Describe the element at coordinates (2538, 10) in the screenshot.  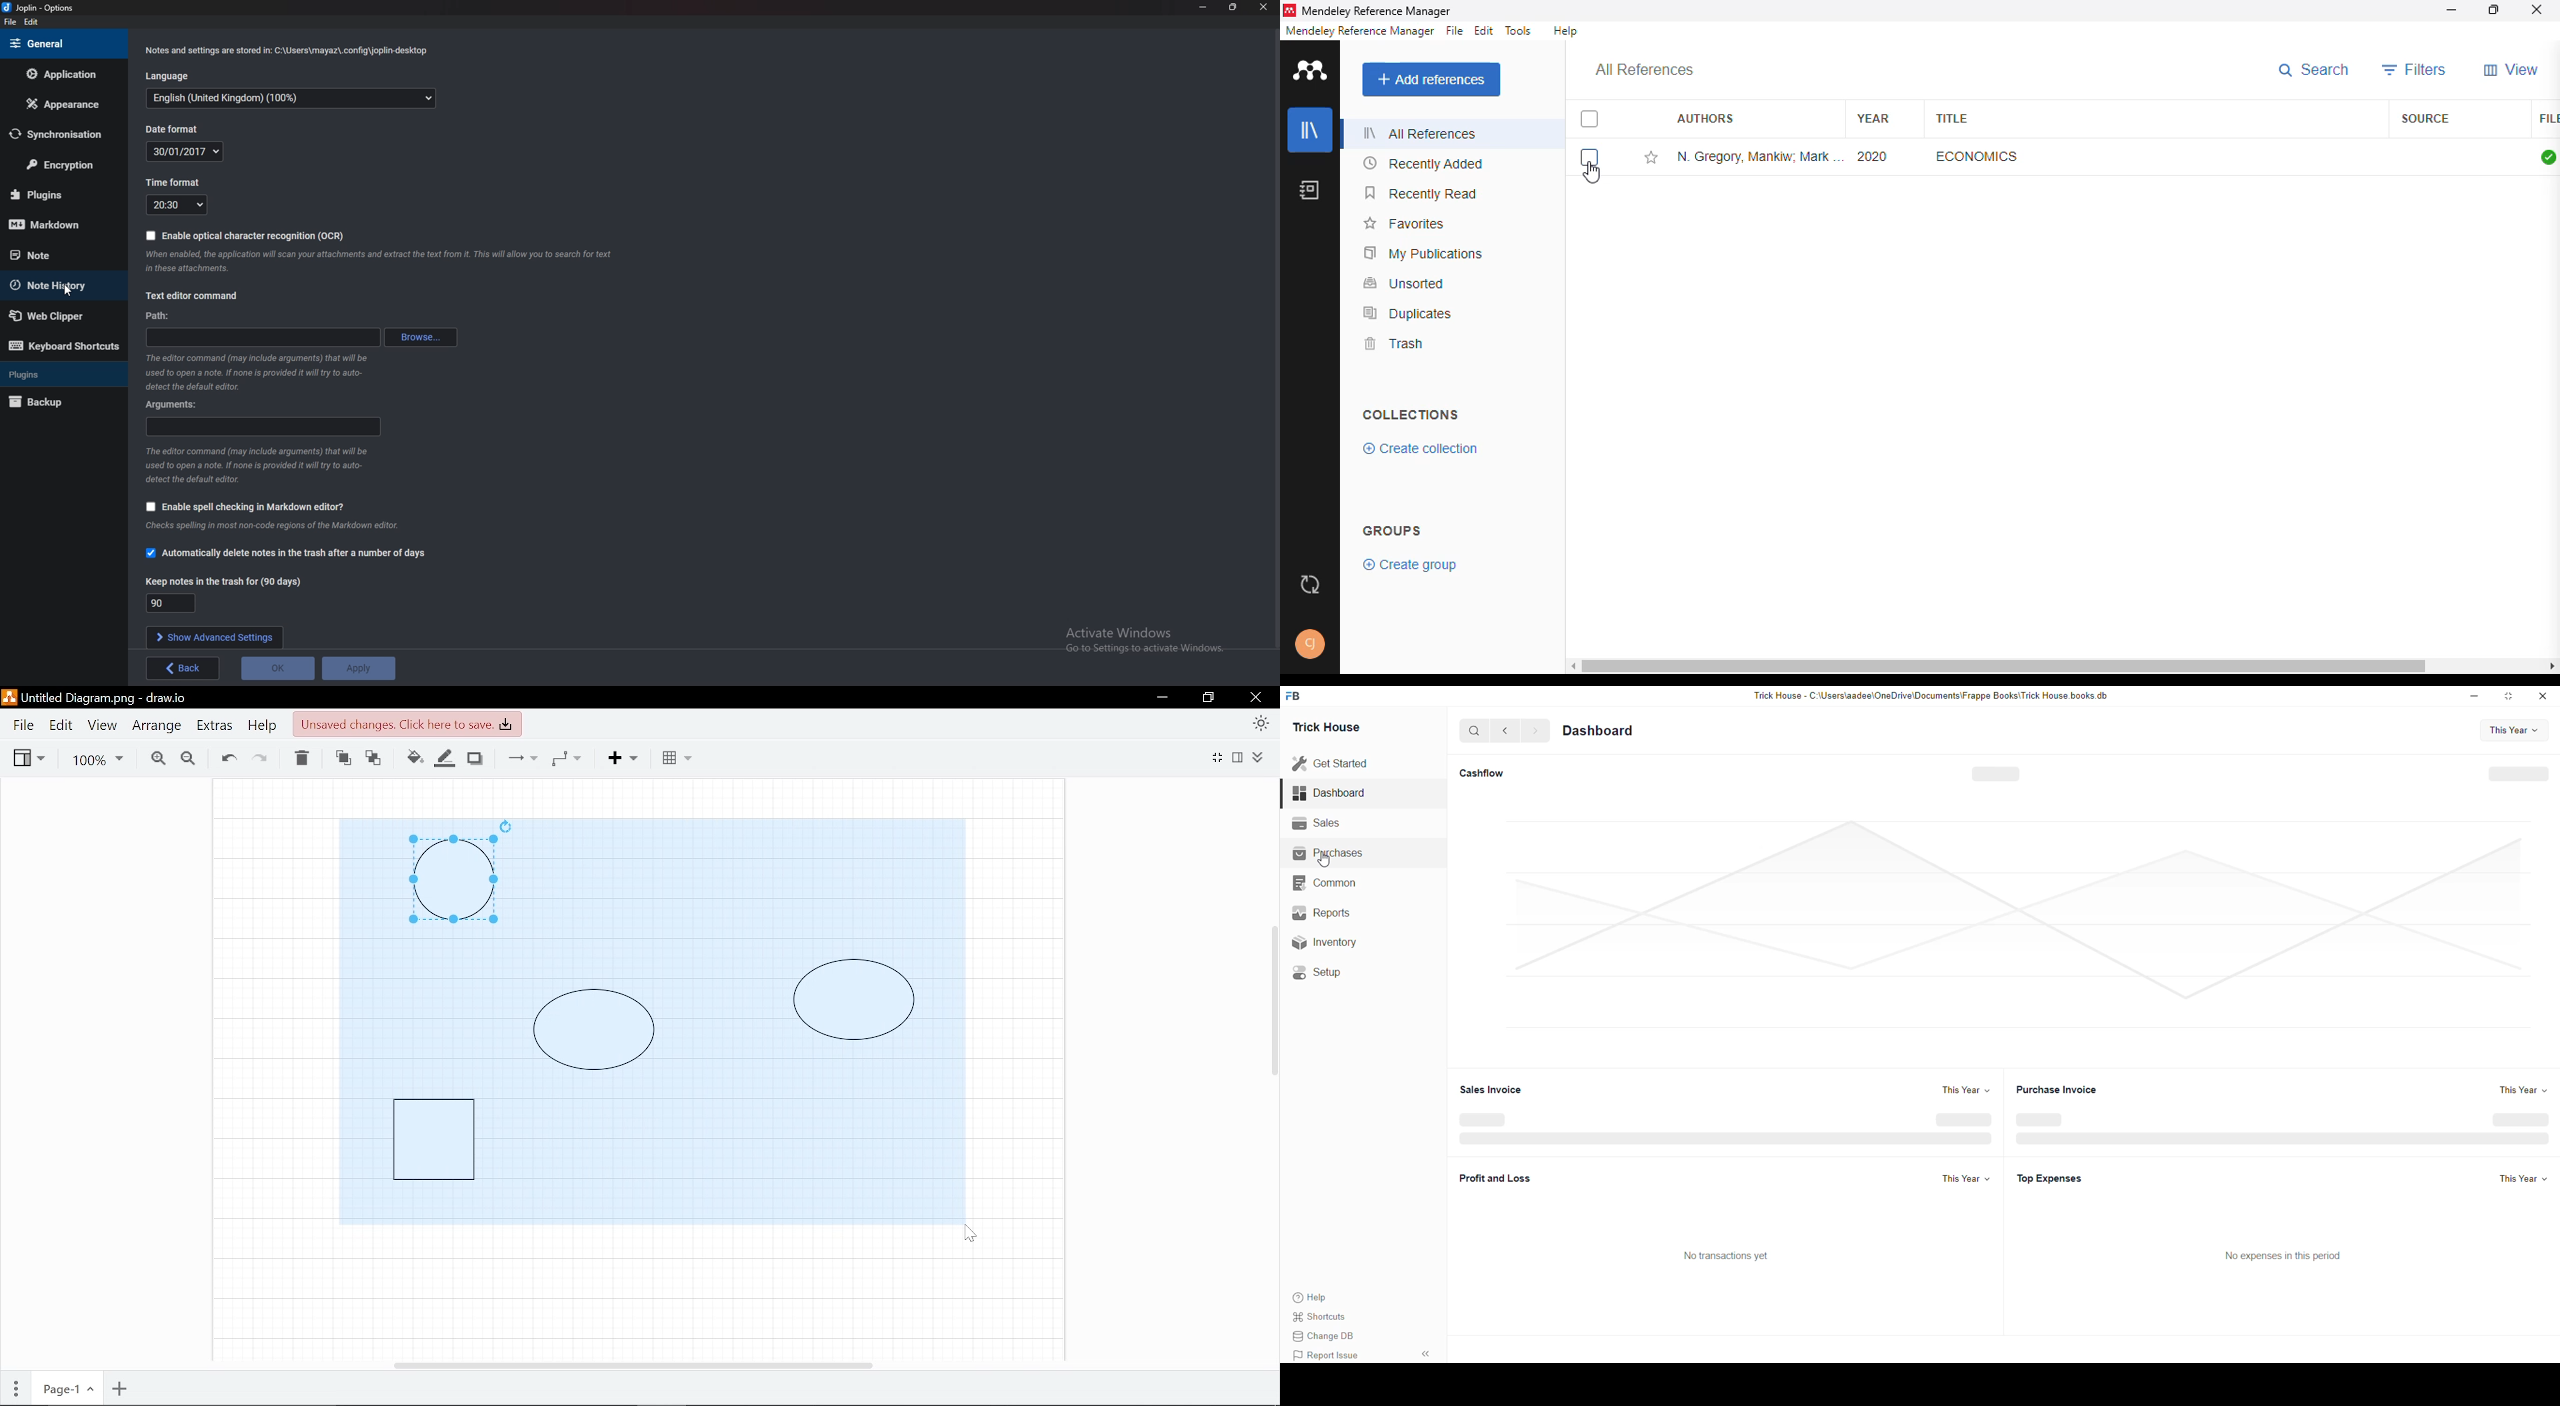
I see `close` at that location.